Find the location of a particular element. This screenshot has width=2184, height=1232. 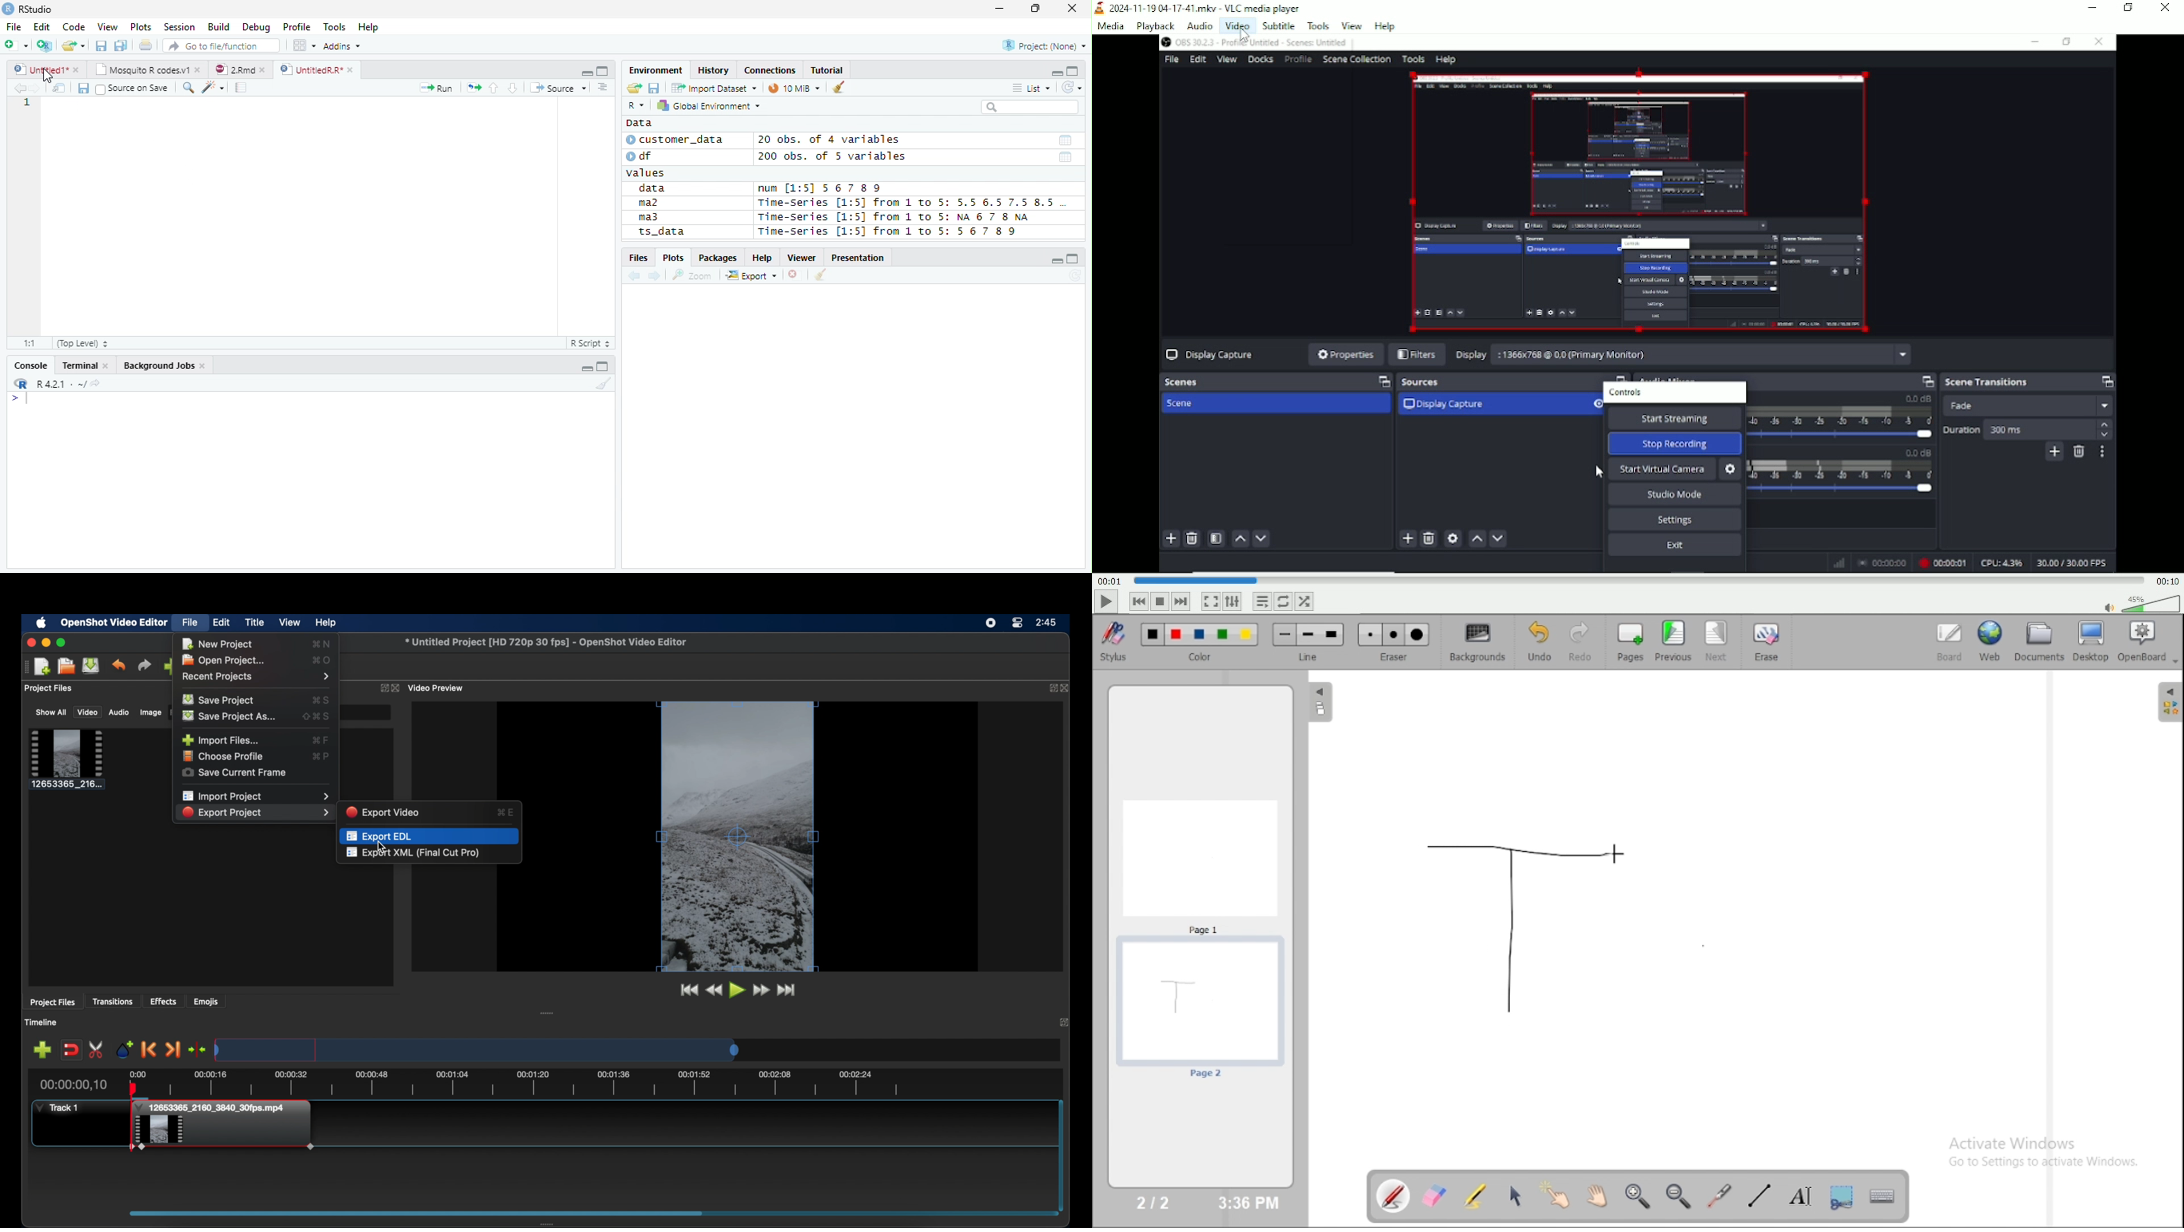

UnititledR.R is located at coordinates (318, 70).